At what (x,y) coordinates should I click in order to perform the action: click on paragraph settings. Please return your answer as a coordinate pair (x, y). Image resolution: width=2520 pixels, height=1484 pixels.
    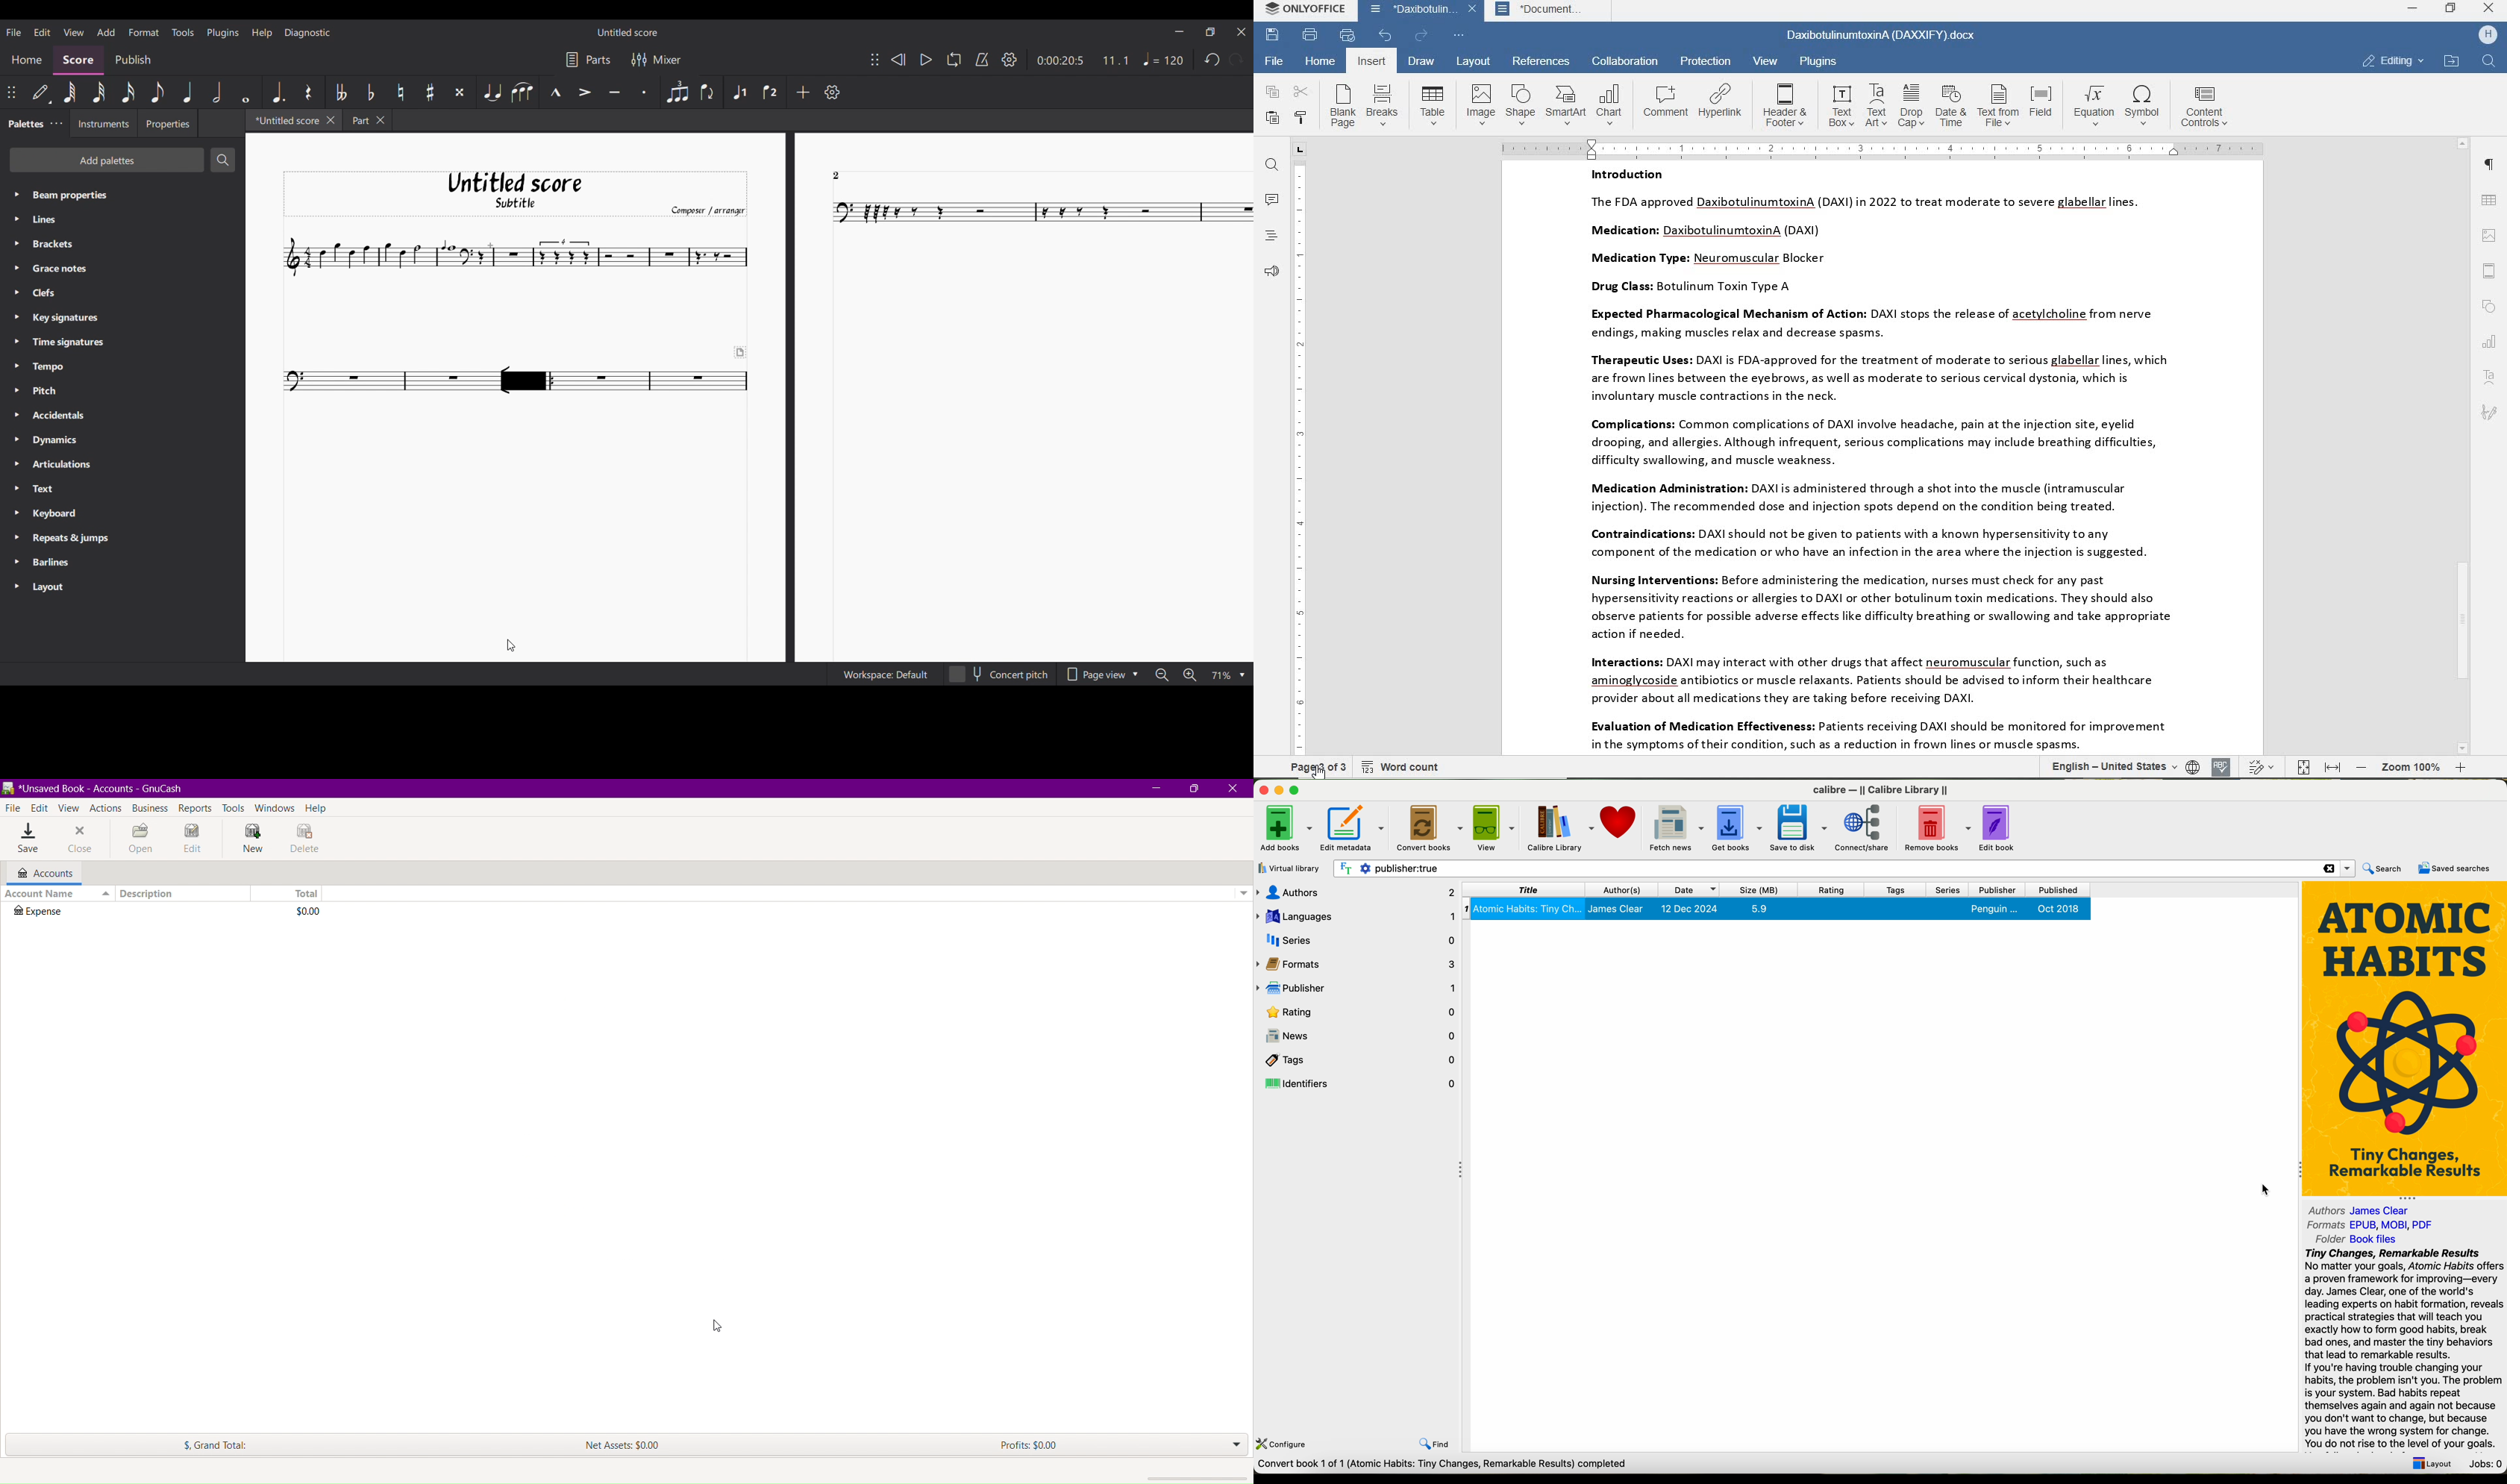
    Looking at the image, I should click on (2488, 164).